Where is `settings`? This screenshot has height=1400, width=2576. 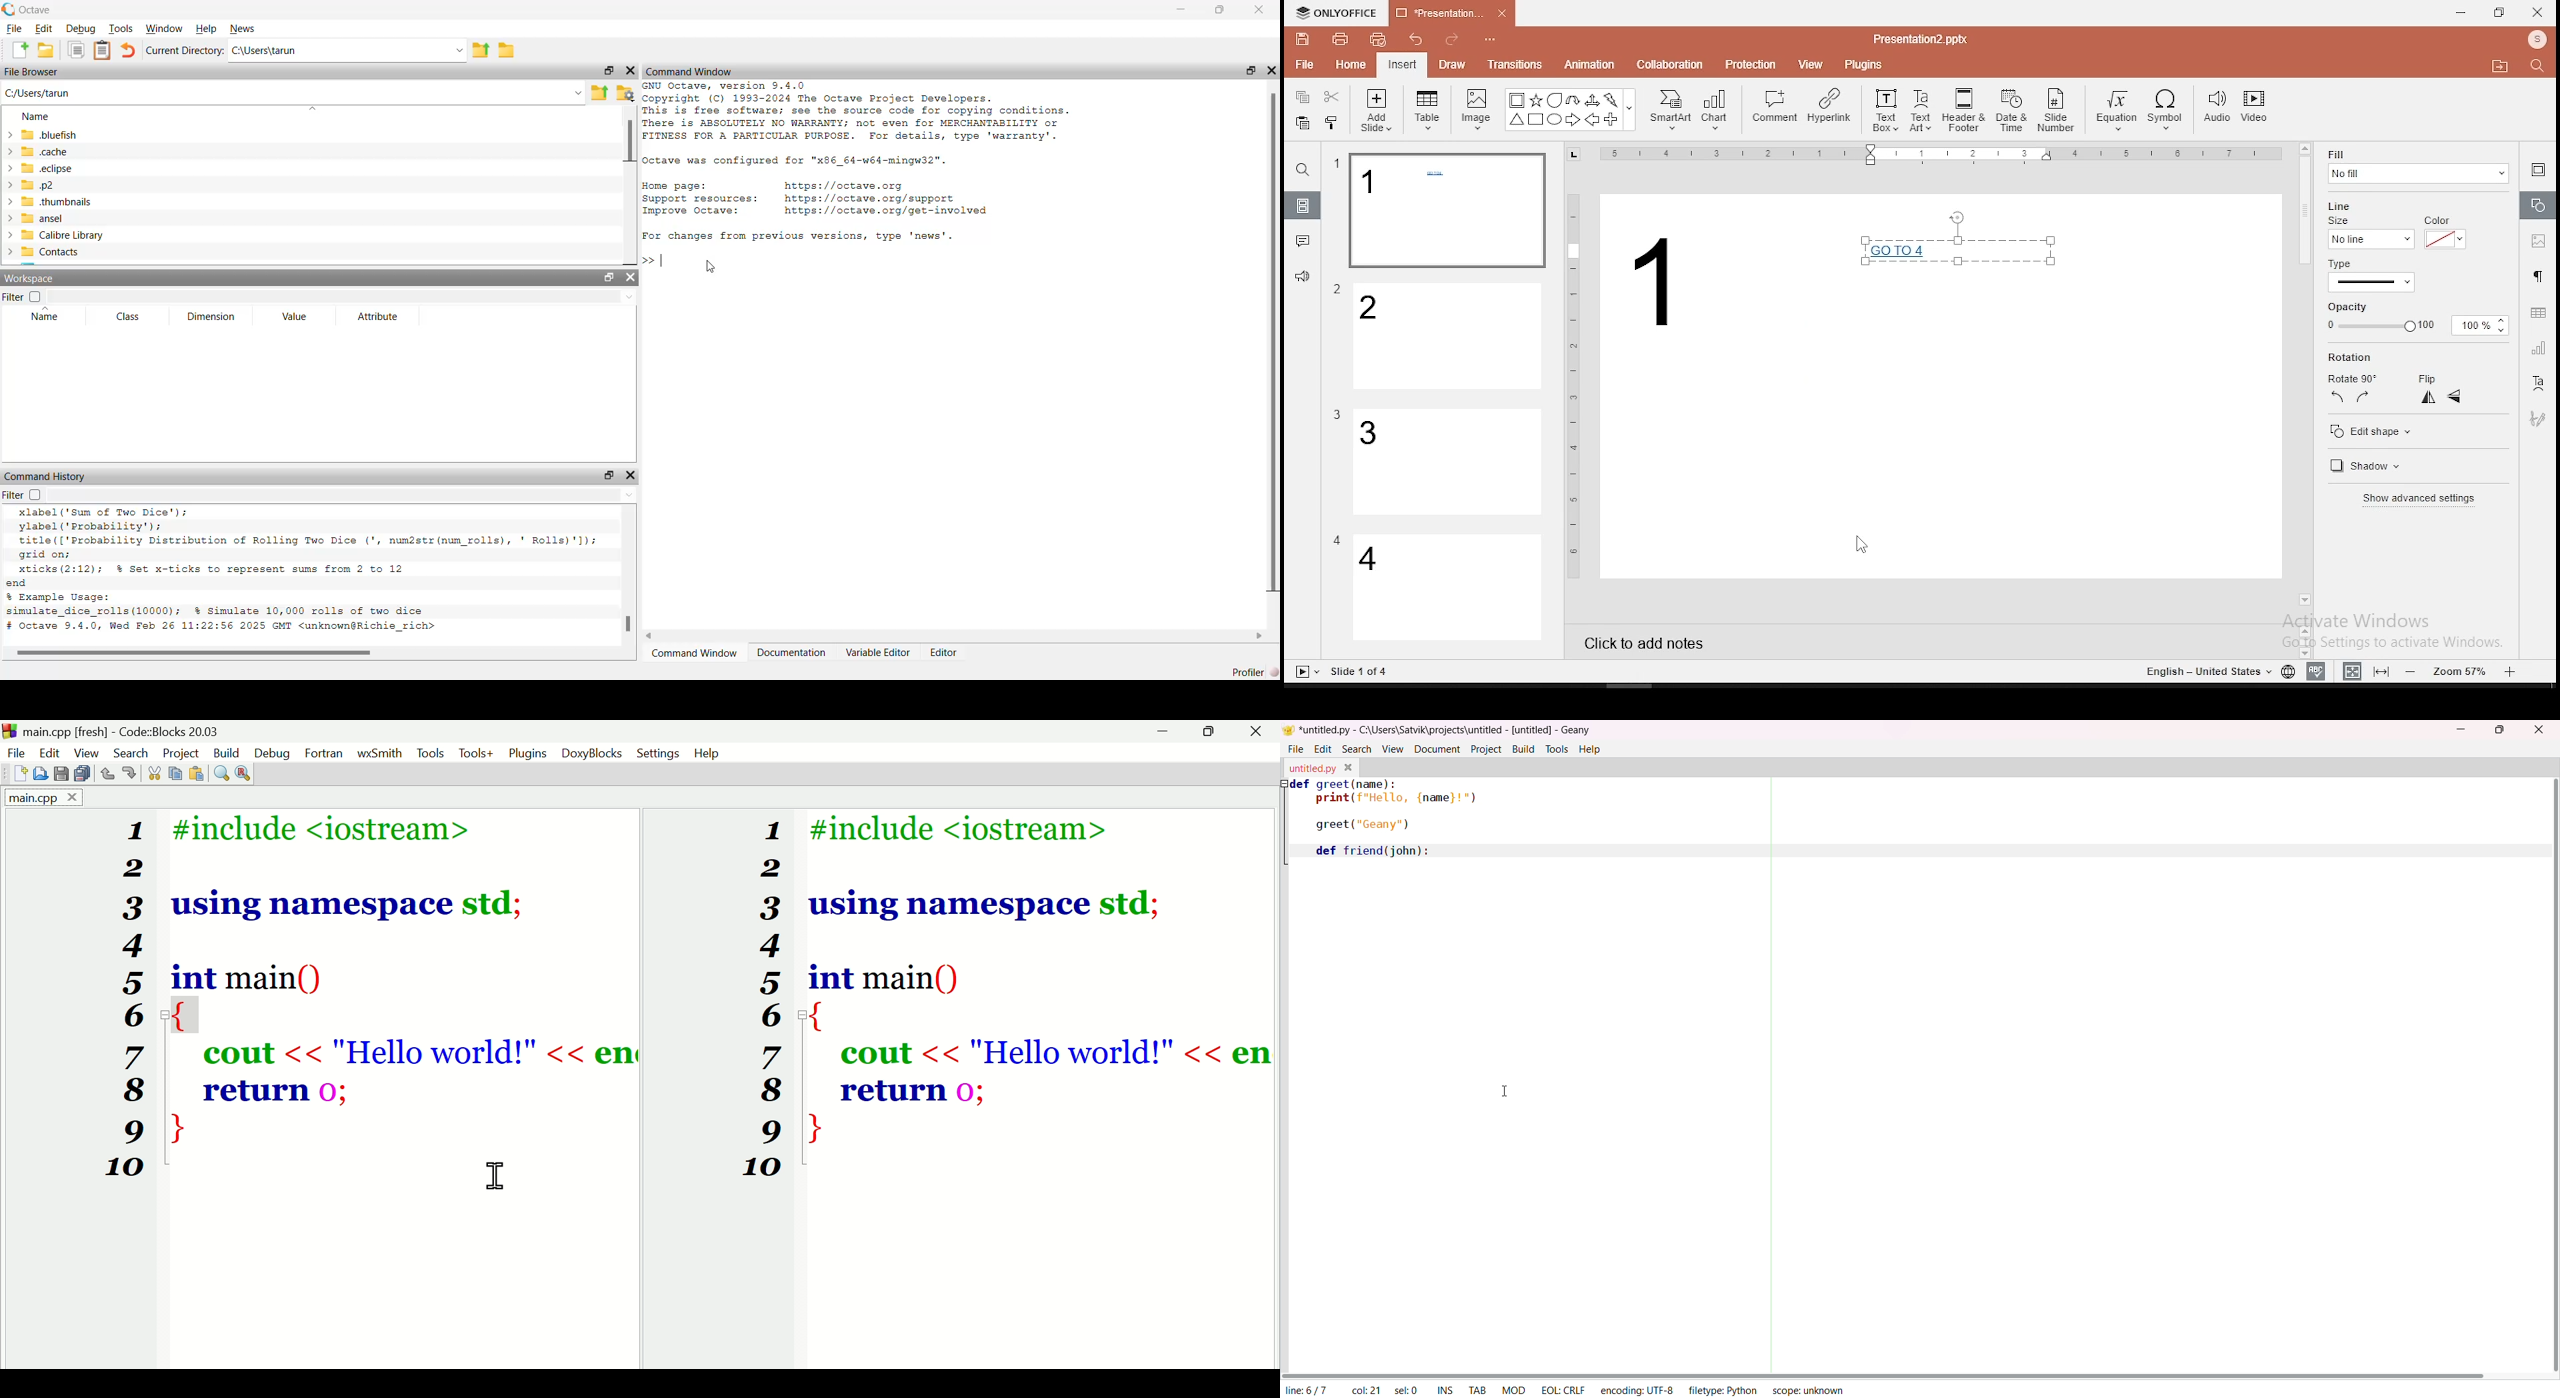
settings is located at coordinates (659, 753).